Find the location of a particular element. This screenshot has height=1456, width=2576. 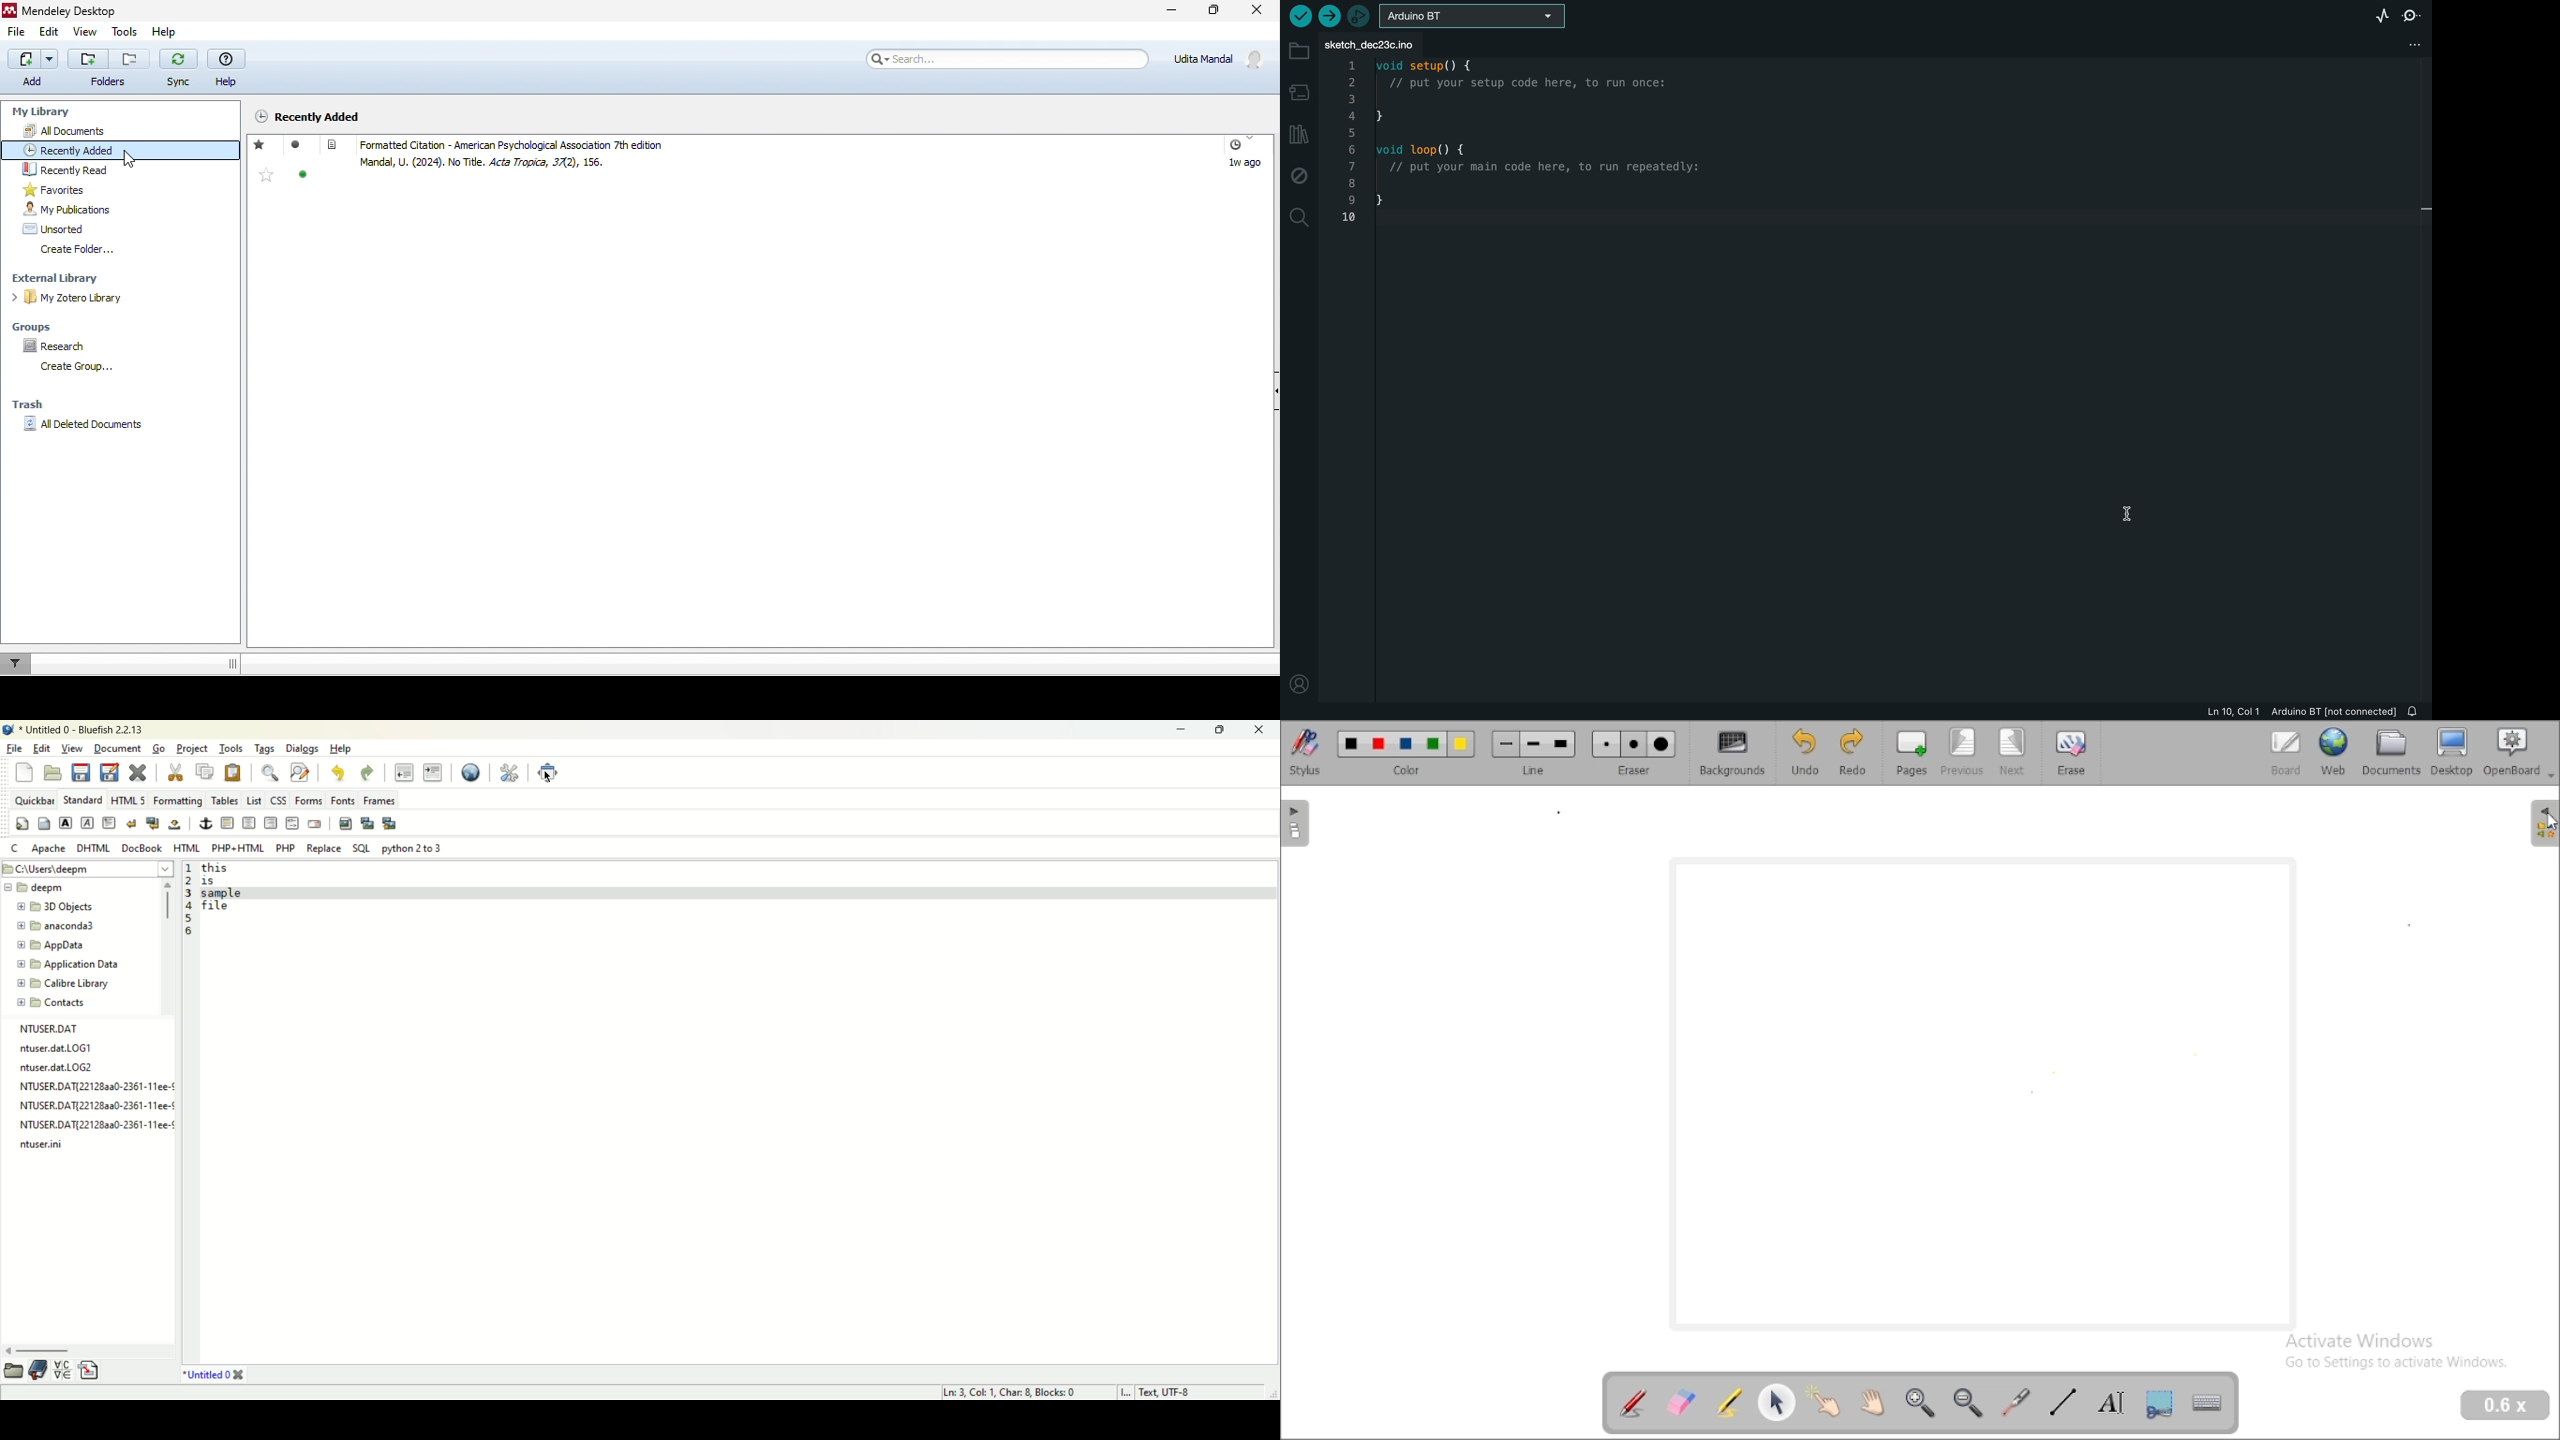

upload is located at coordinates (1329, 16).